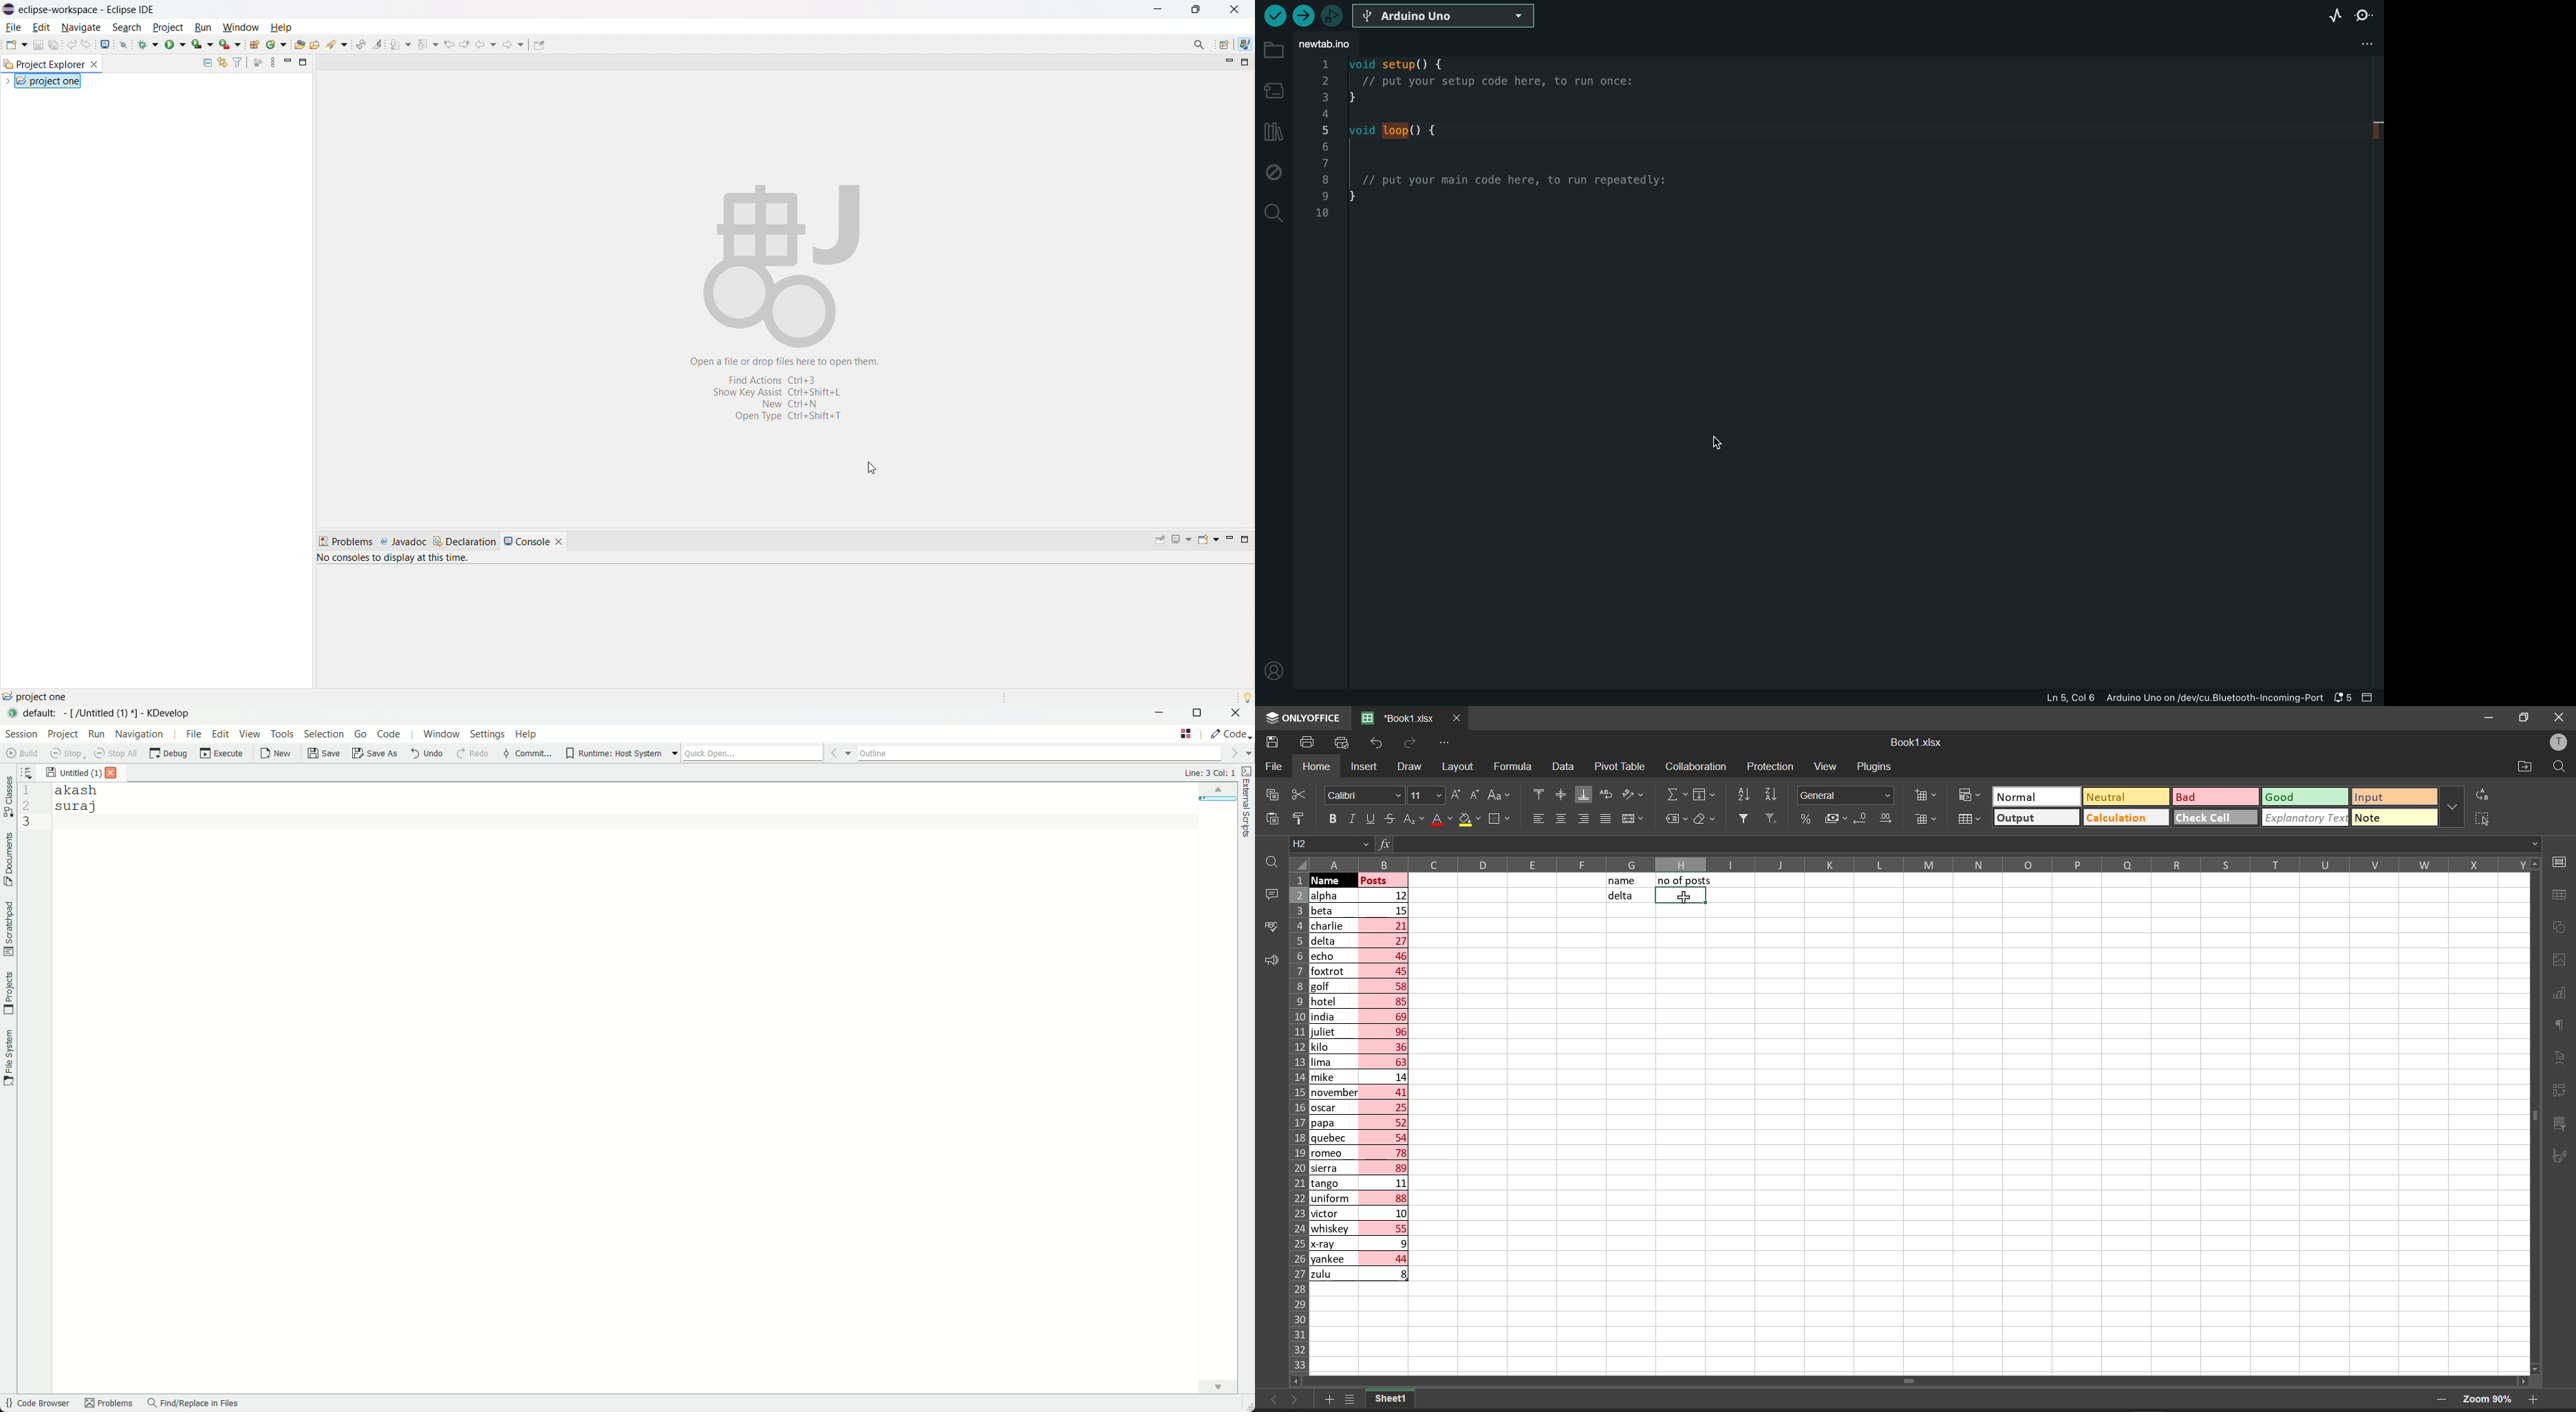 Image resolution: width=2576 pixels, height=1428 pixels. I want to click on runtime host system, so click(622, 753).